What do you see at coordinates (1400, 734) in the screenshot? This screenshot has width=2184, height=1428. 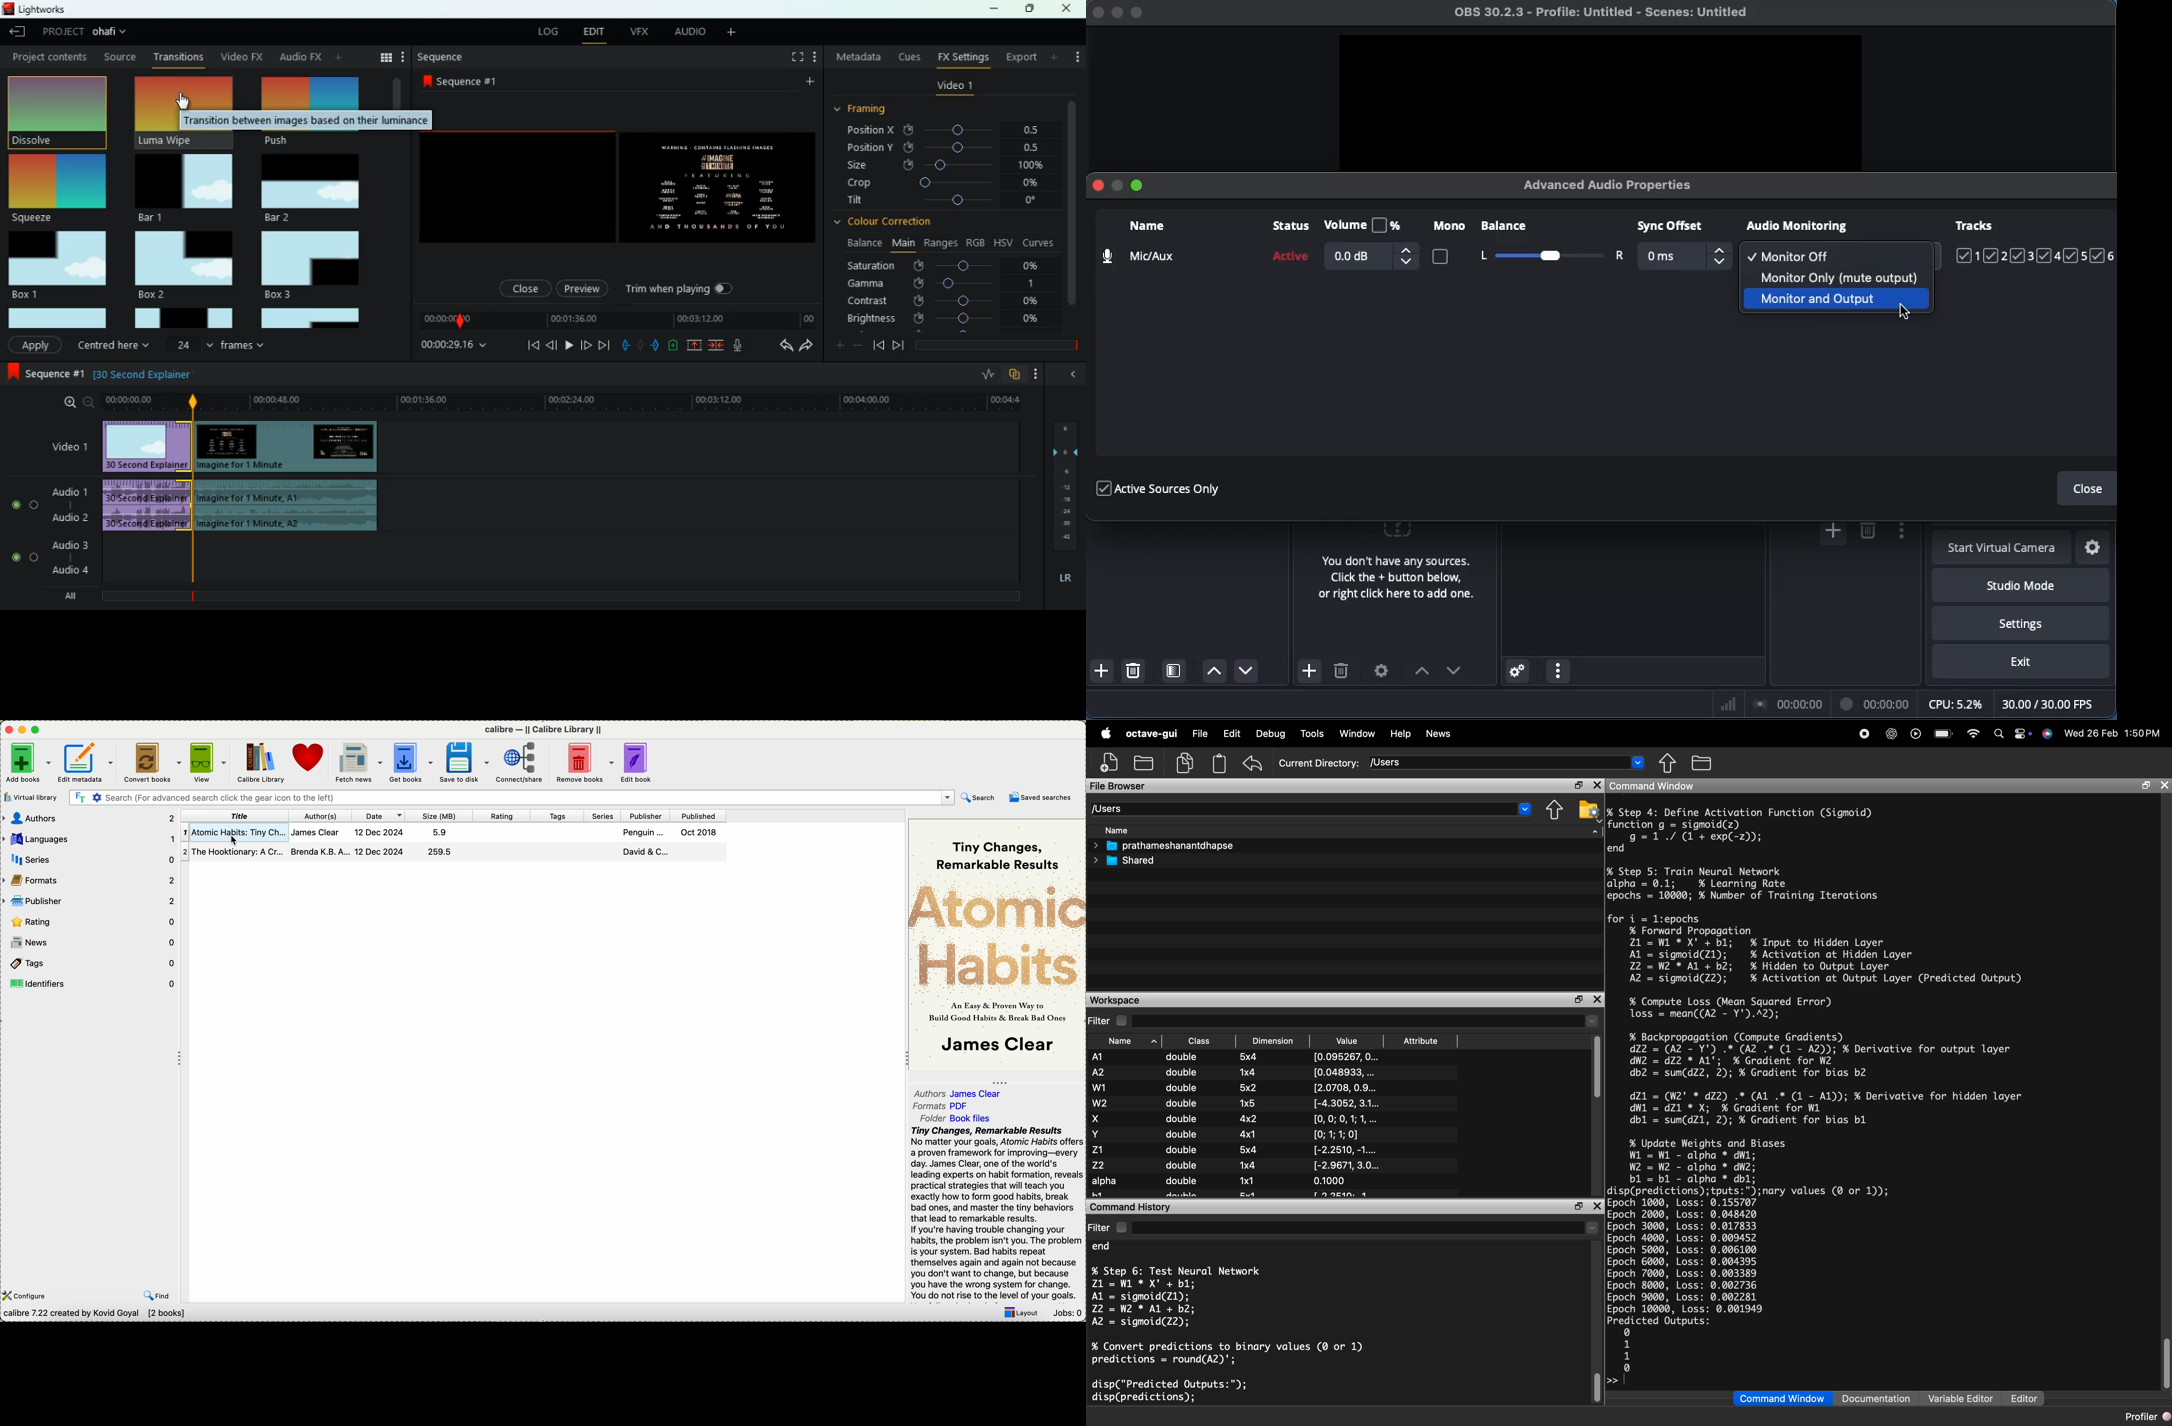 I see `Help` at bounding box center [1400, 734].